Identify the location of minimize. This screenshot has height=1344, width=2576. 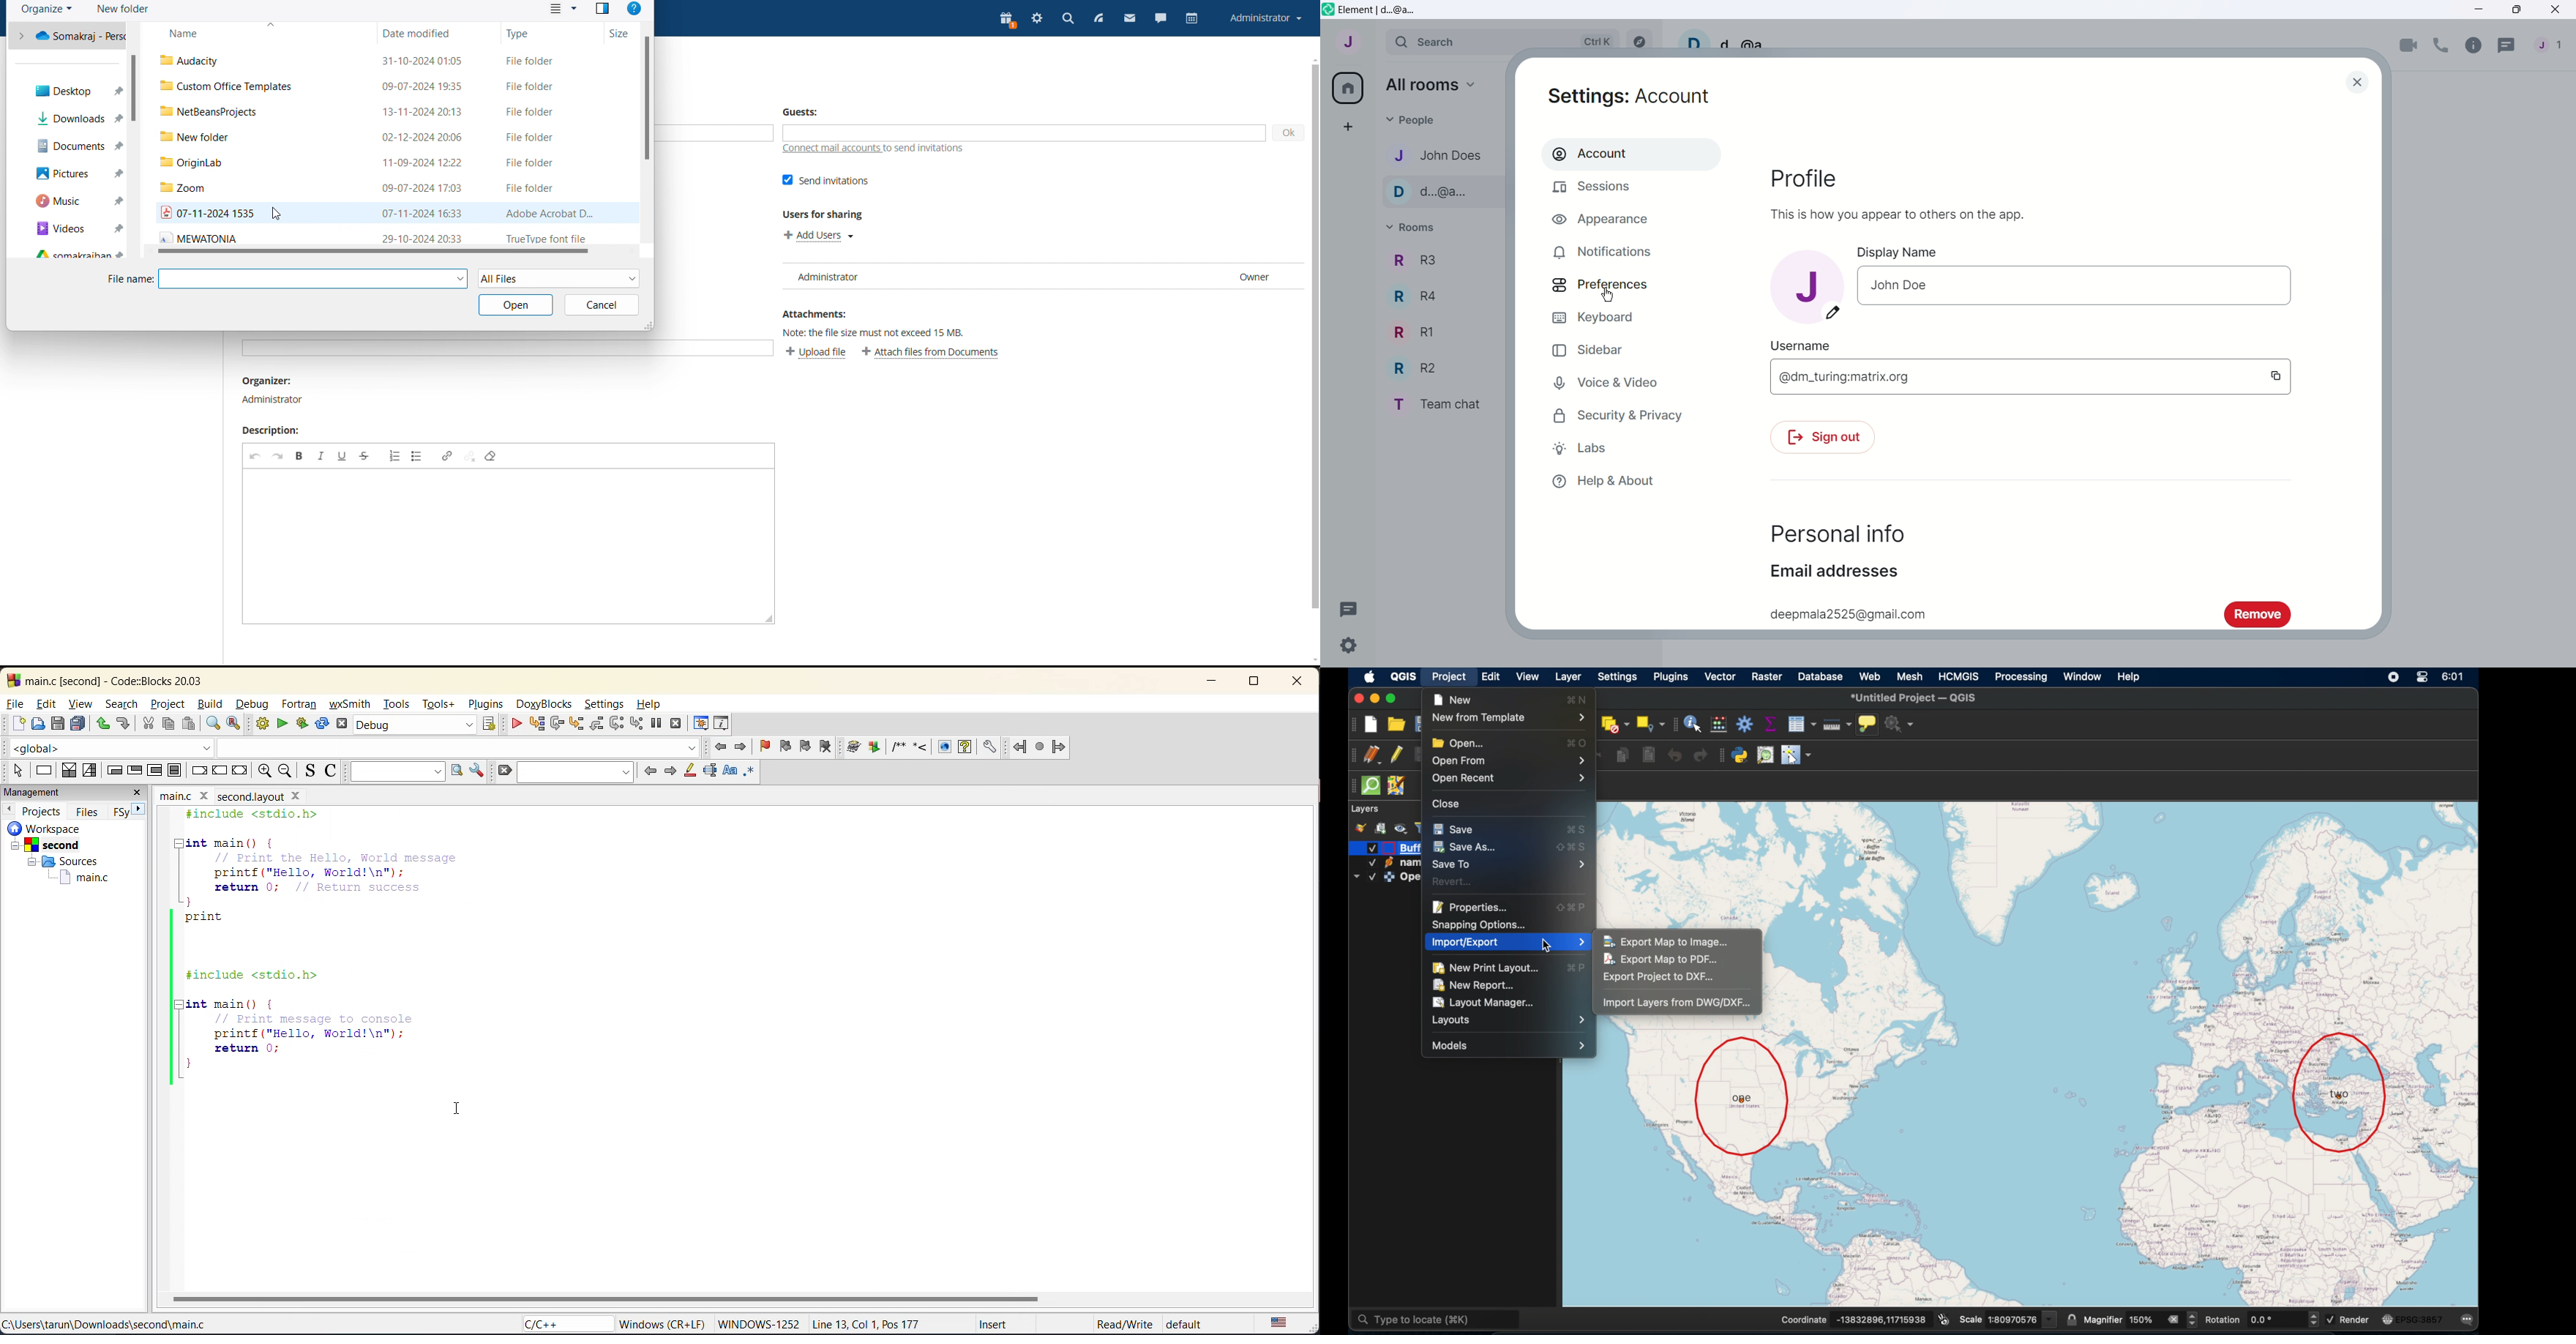
(1212, 683).